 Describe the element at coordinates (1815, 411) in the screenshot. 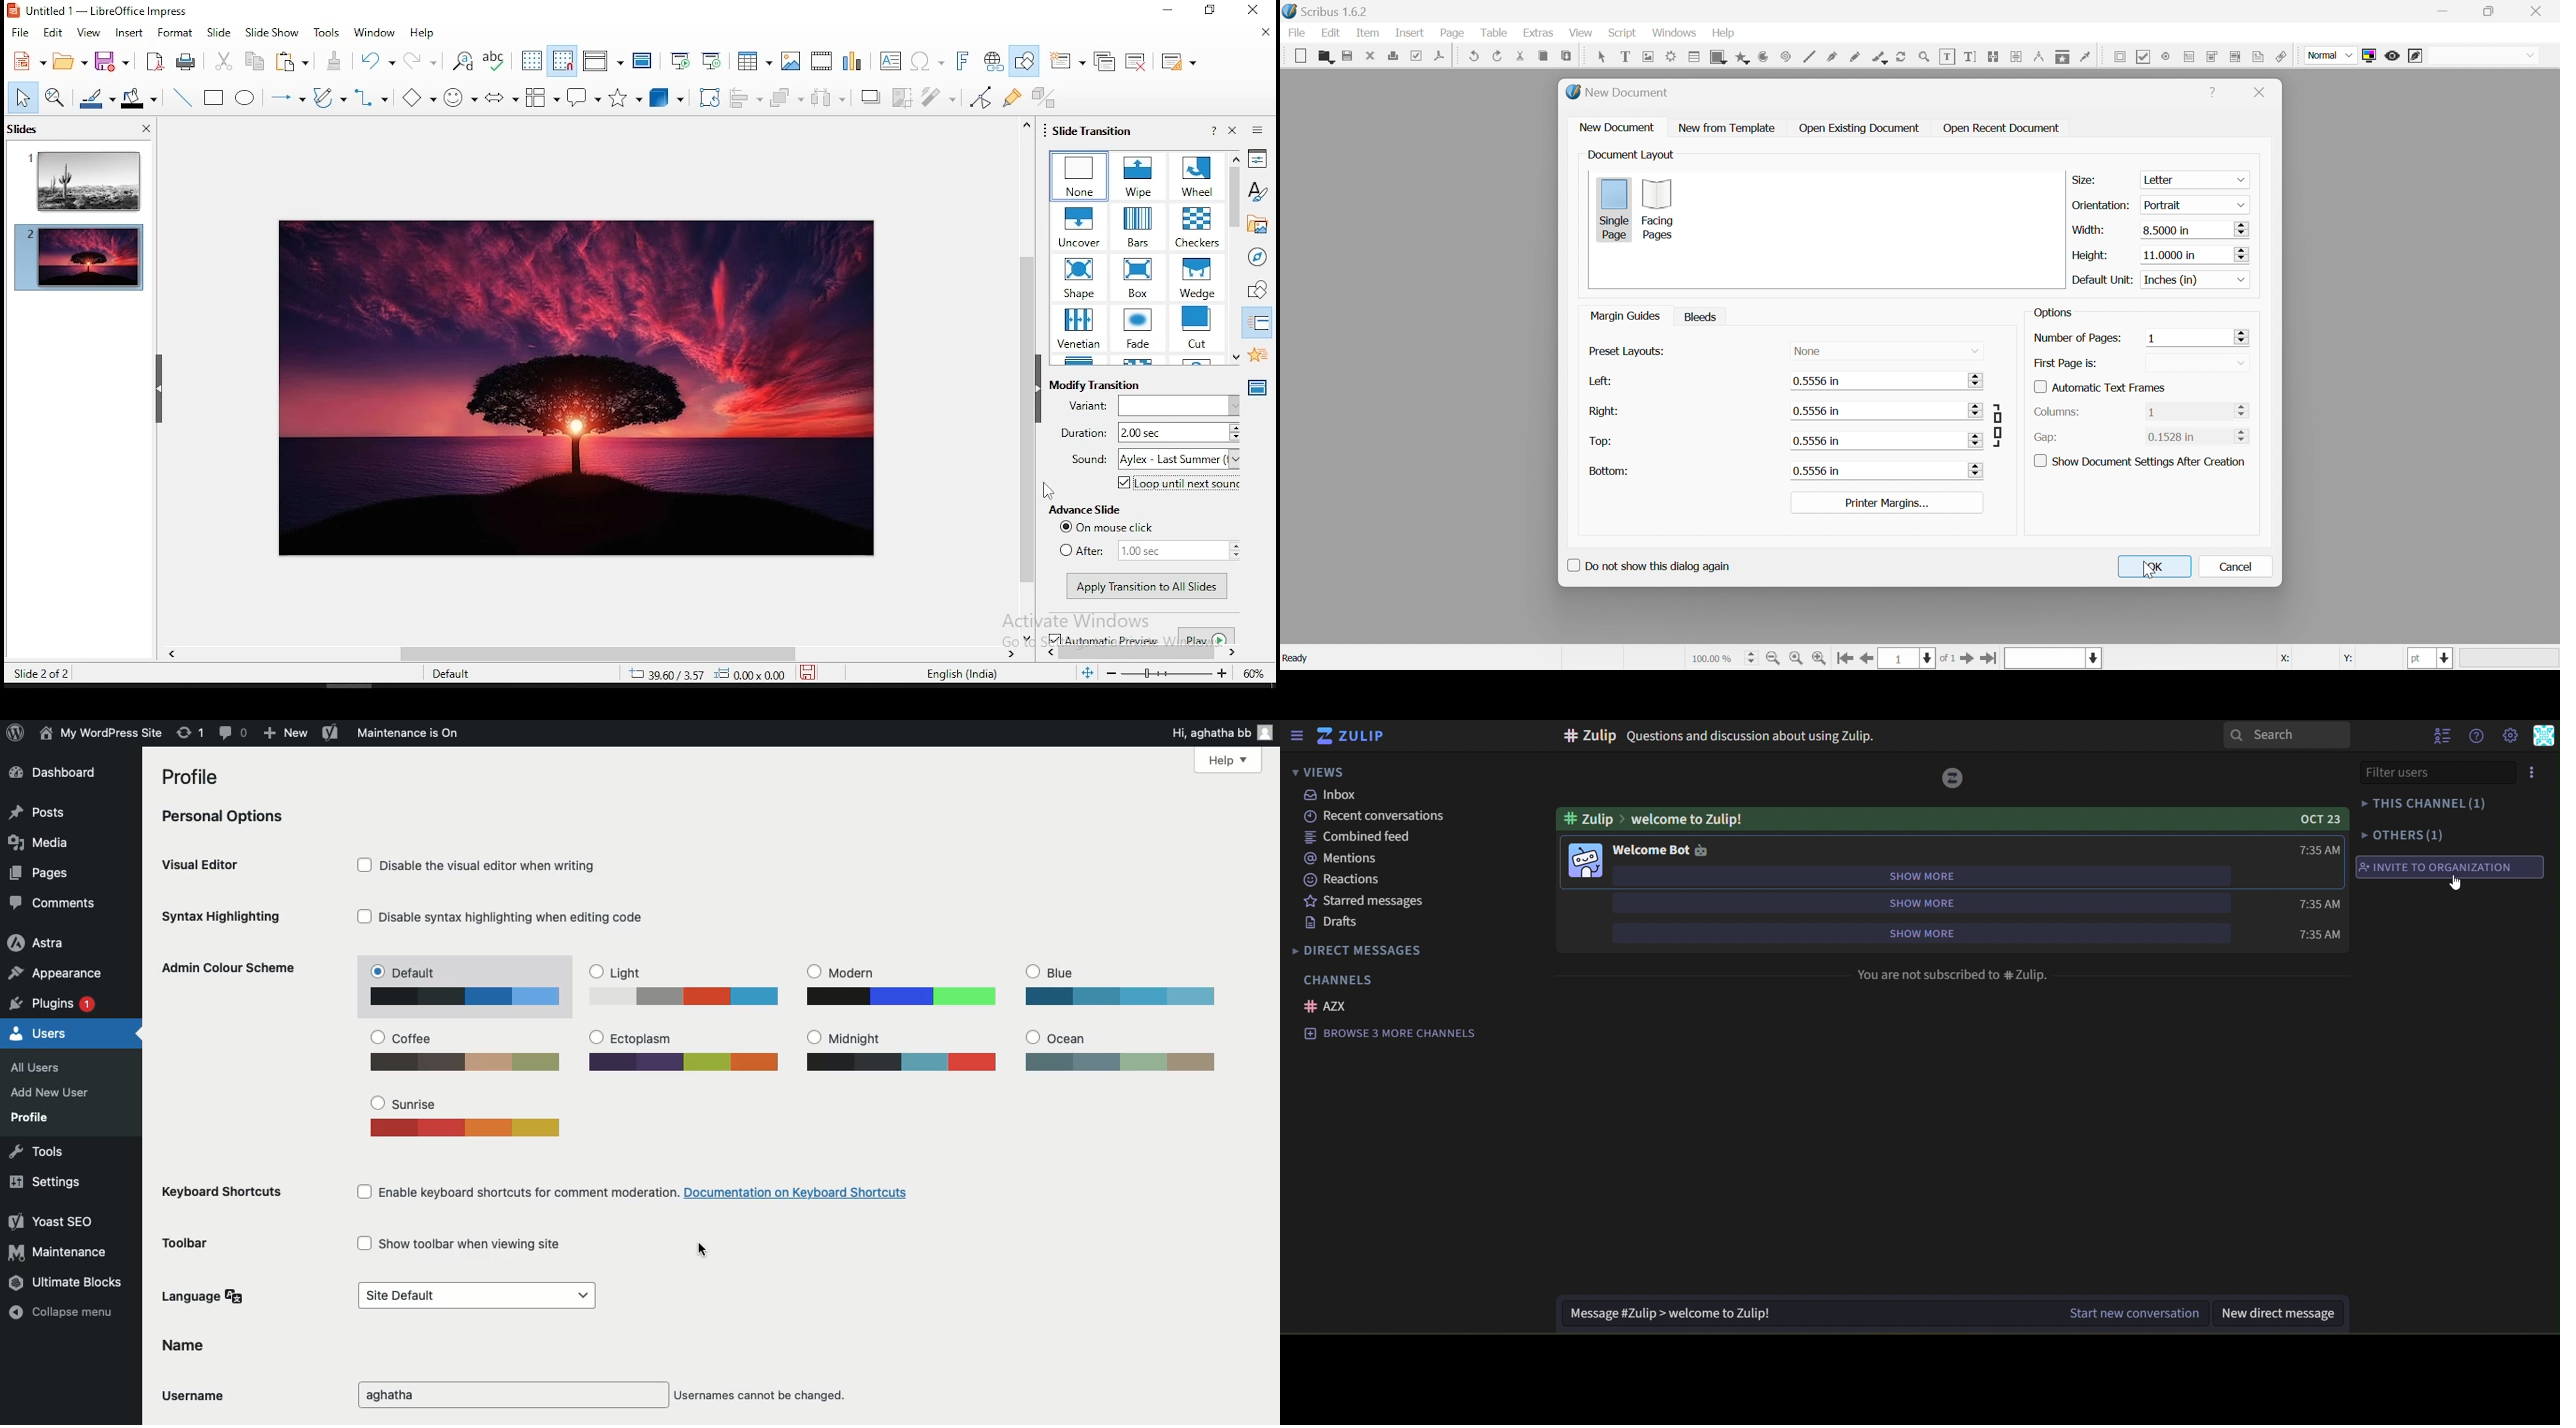

I see `0.5556 in` at that location.